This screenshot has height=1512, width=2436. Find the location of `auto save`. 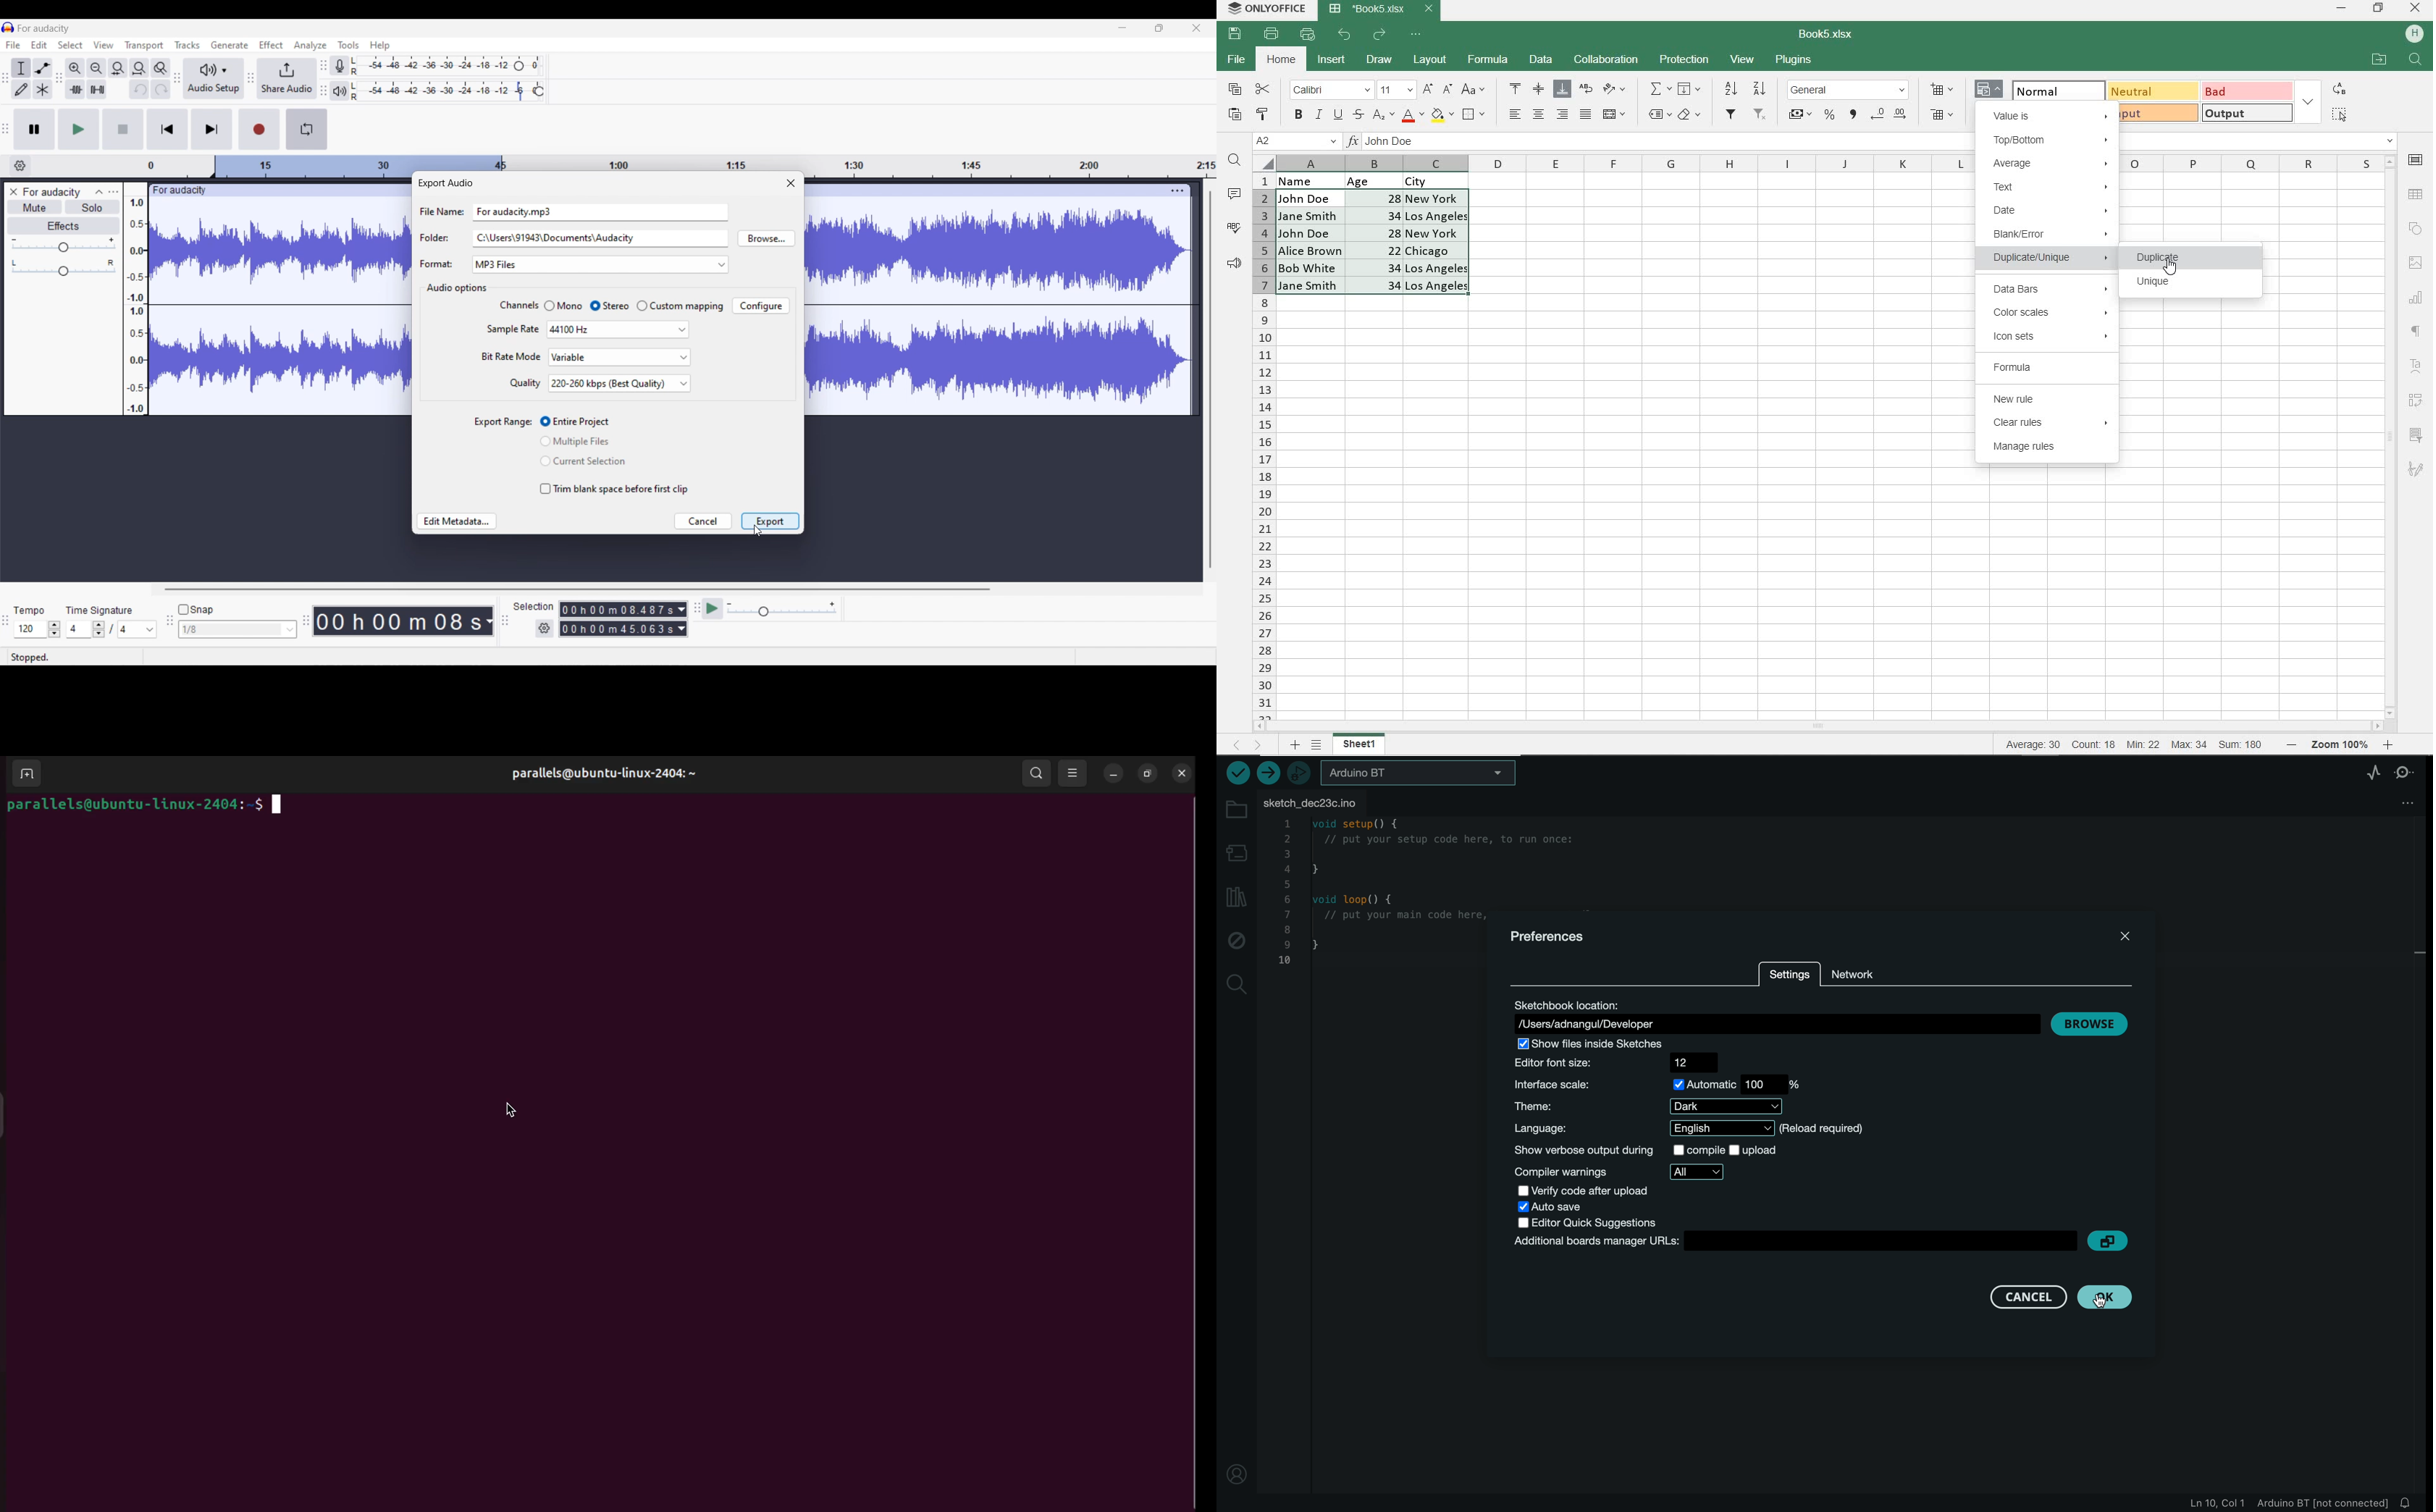

auto save is located at coordinates (1561, 1208).